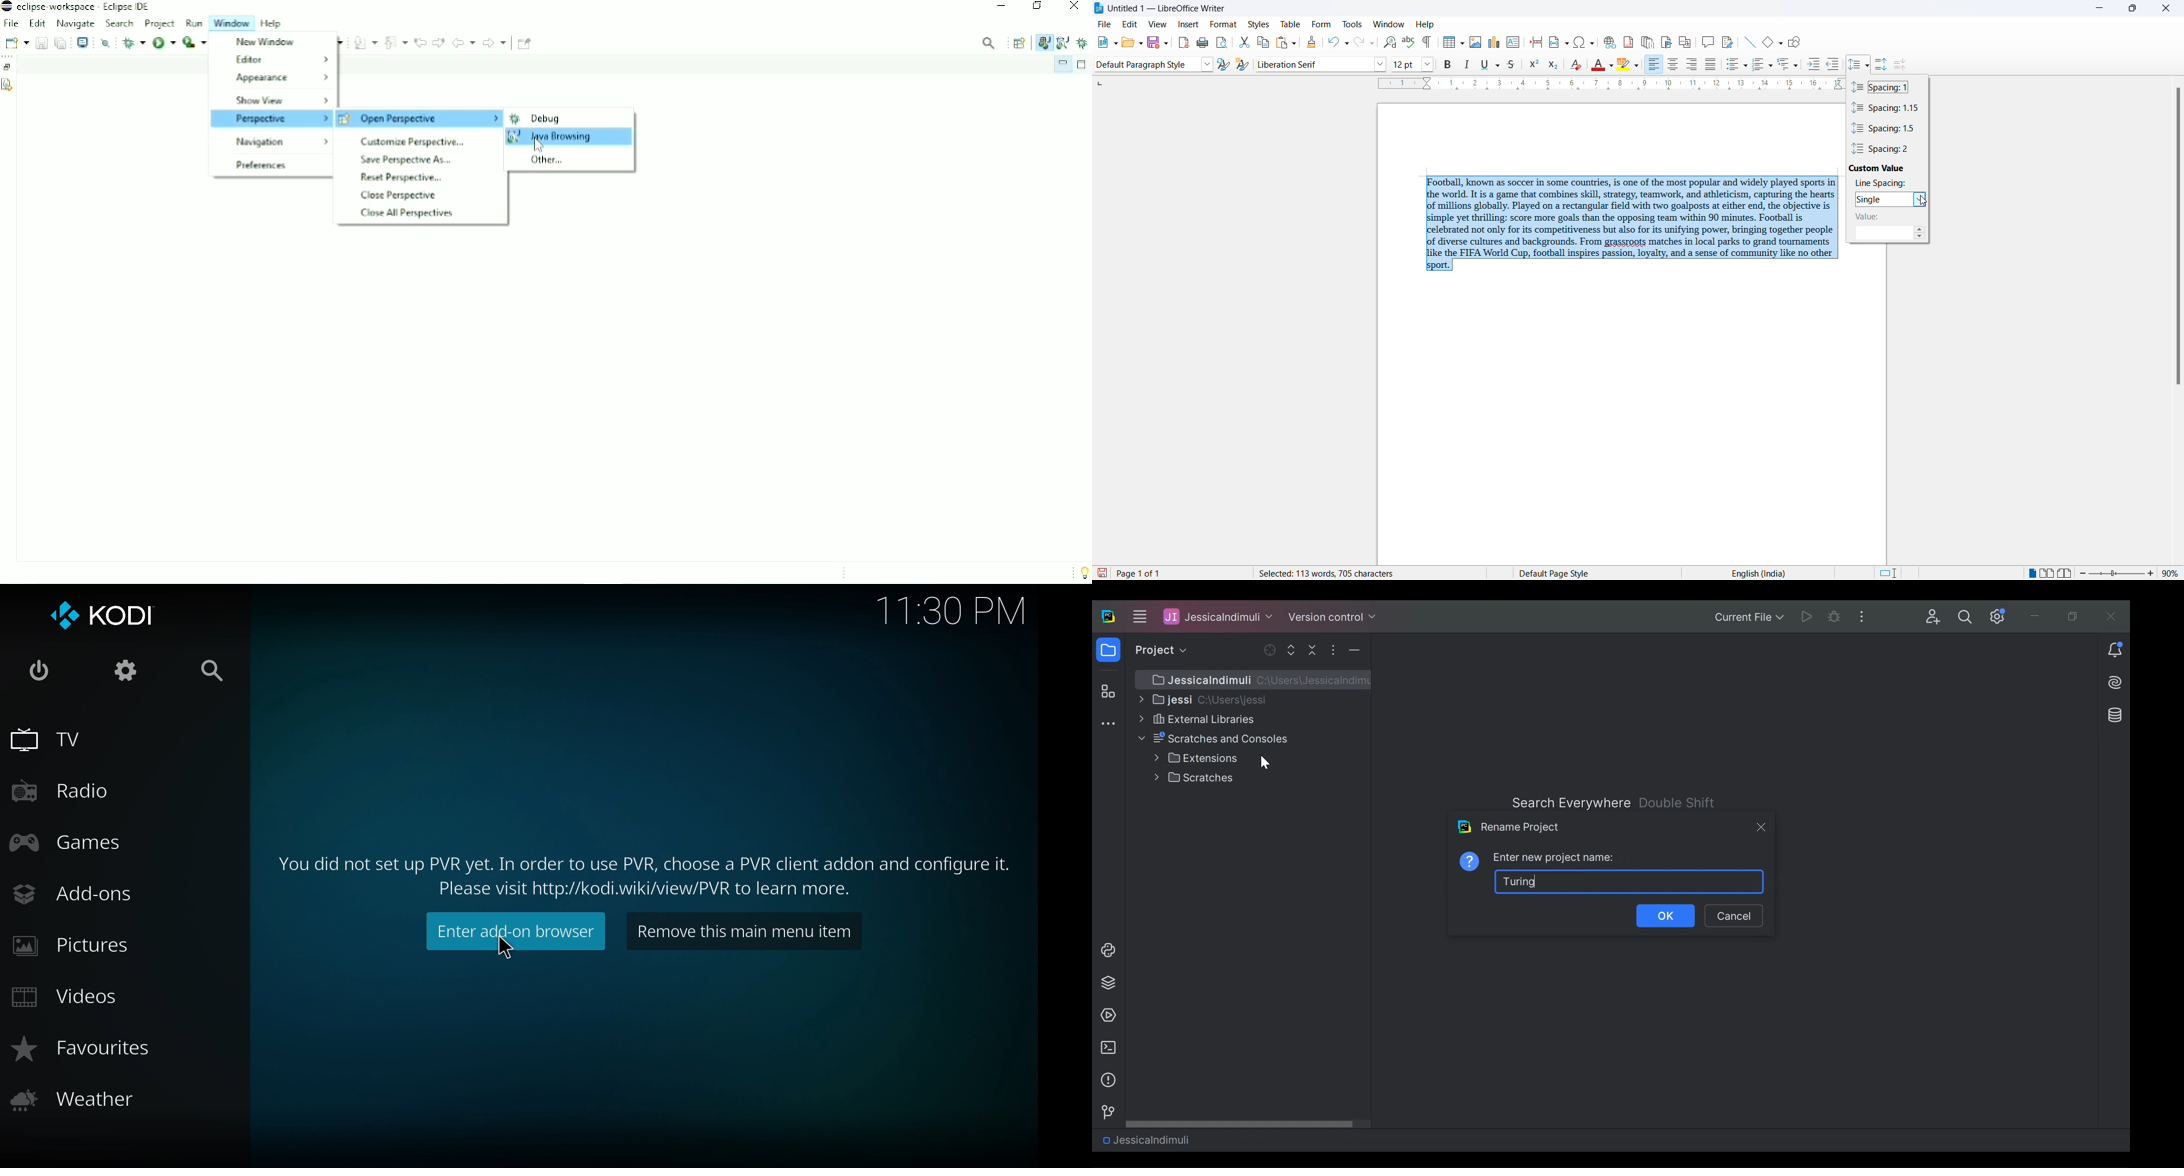  Describe the element at coordinates (1063, 42) in the screenshot. I see `Java Browsing` at that location.